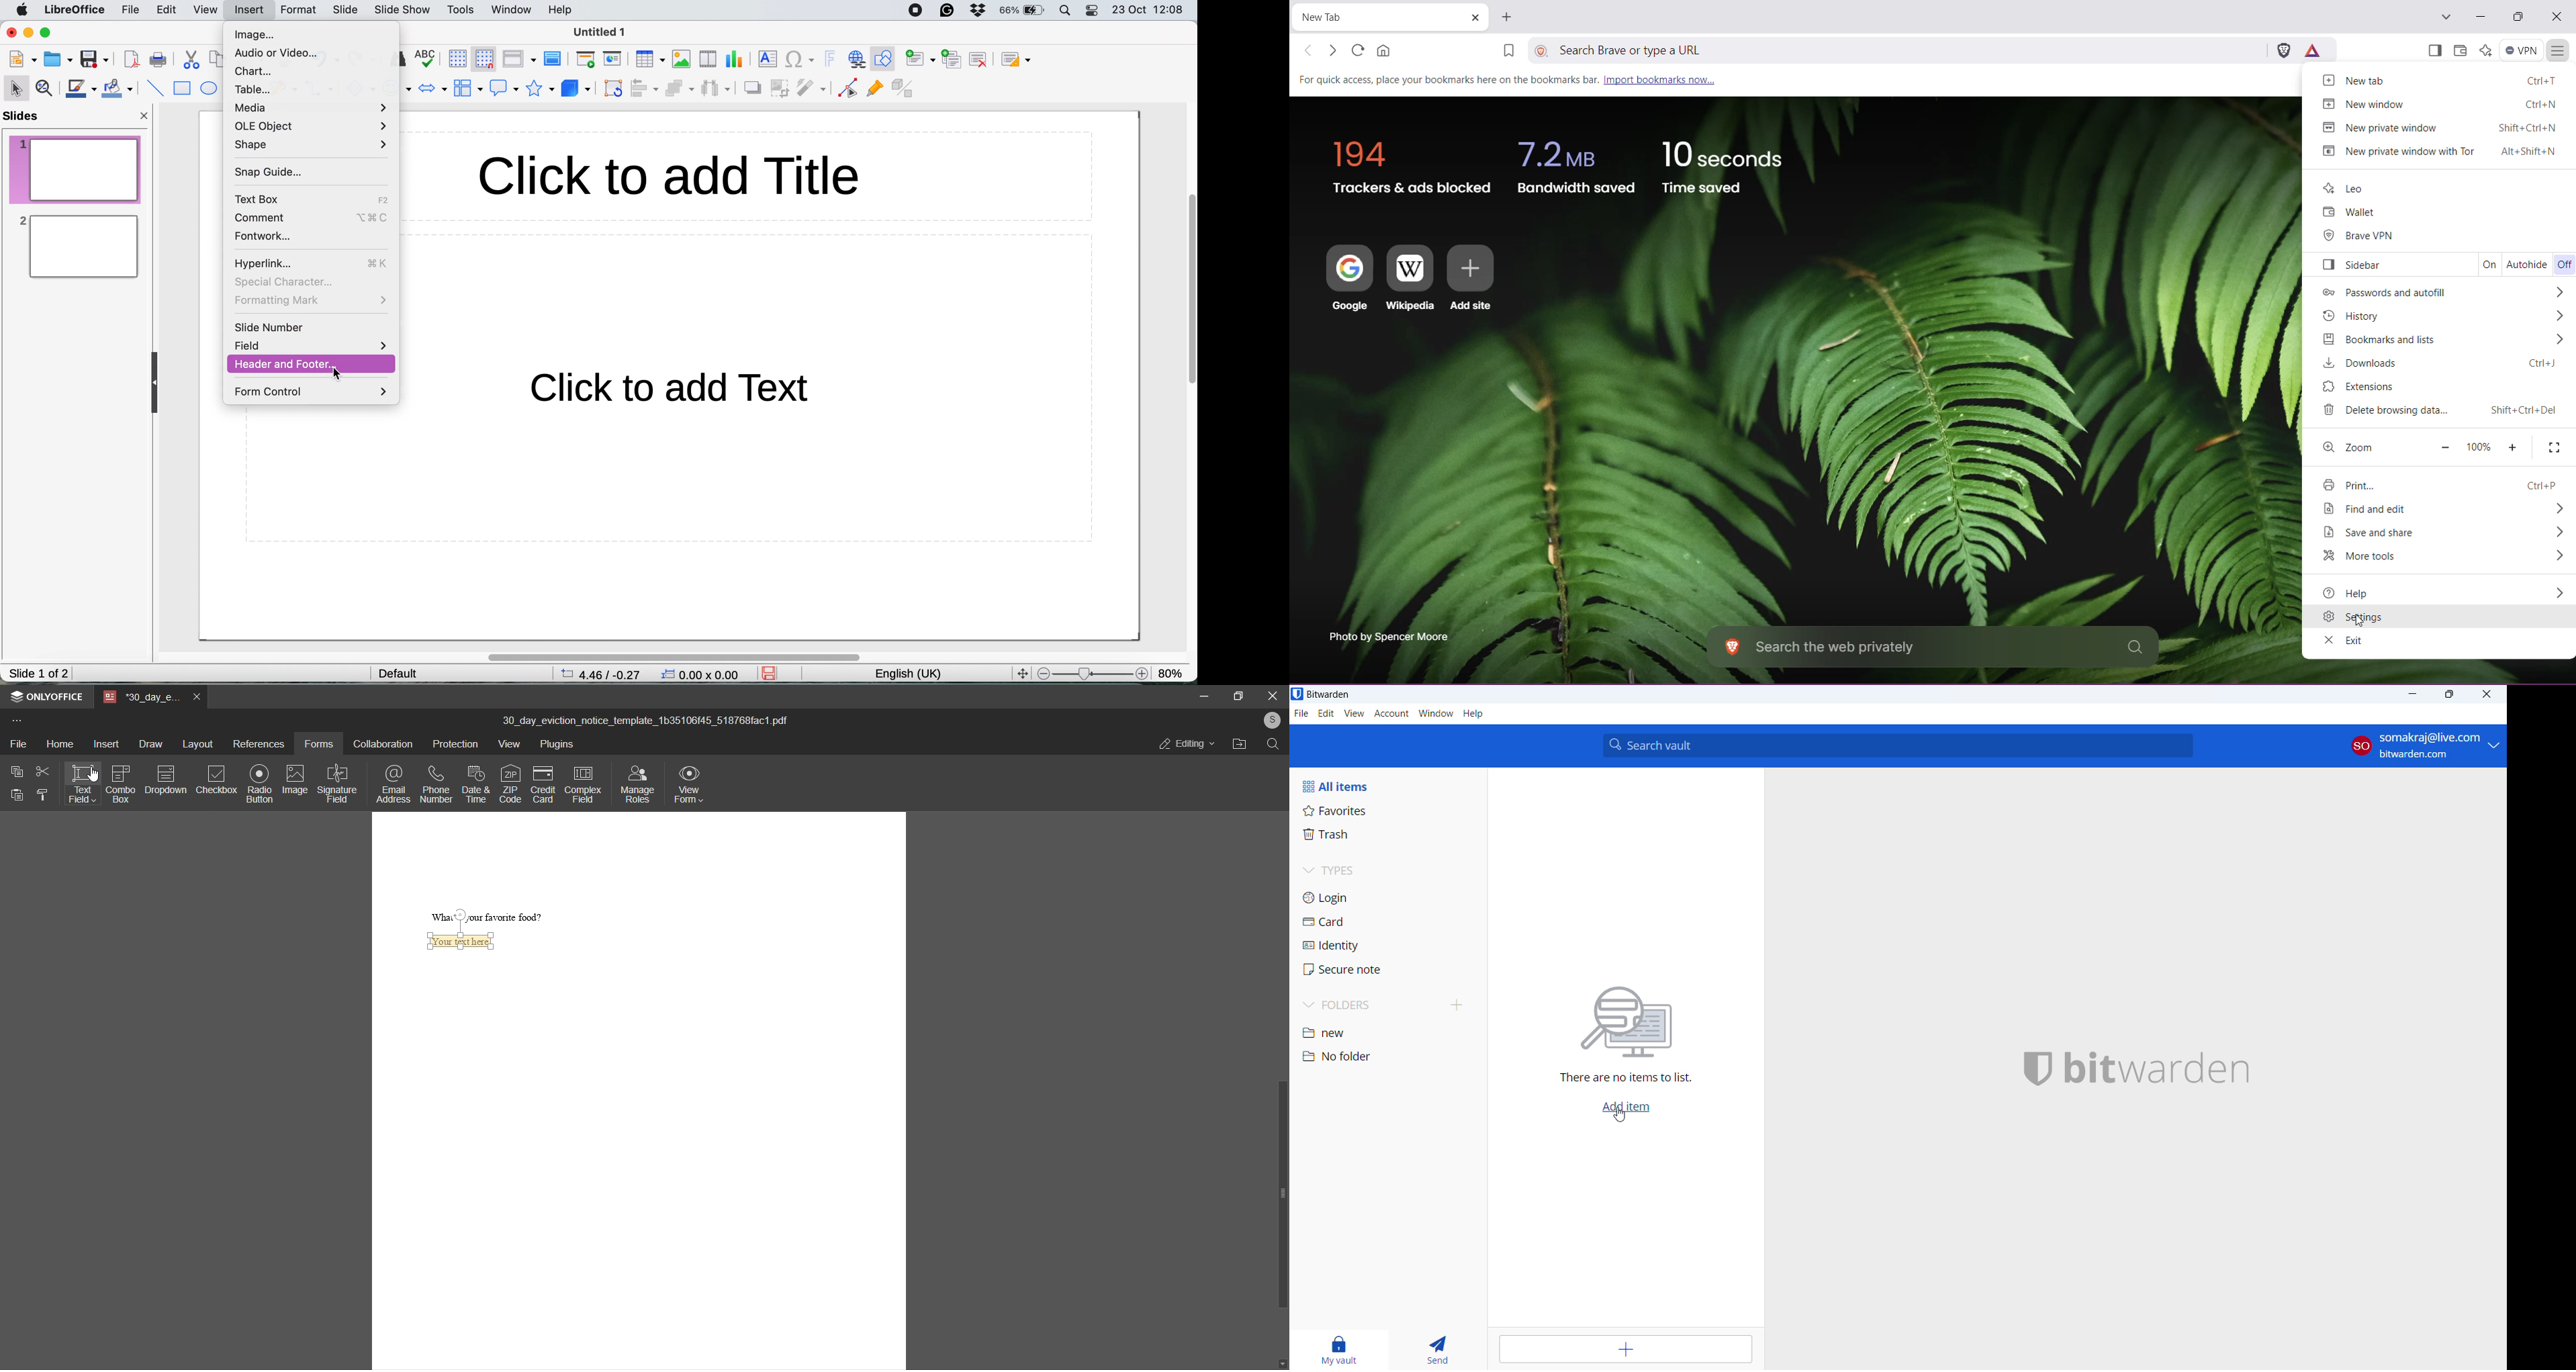 The height and width of the screenshot is (1372, 2576). What do you see at coordinates (169, 12) in the screenshot?
I see `edit` at bounding box center [169, 12].